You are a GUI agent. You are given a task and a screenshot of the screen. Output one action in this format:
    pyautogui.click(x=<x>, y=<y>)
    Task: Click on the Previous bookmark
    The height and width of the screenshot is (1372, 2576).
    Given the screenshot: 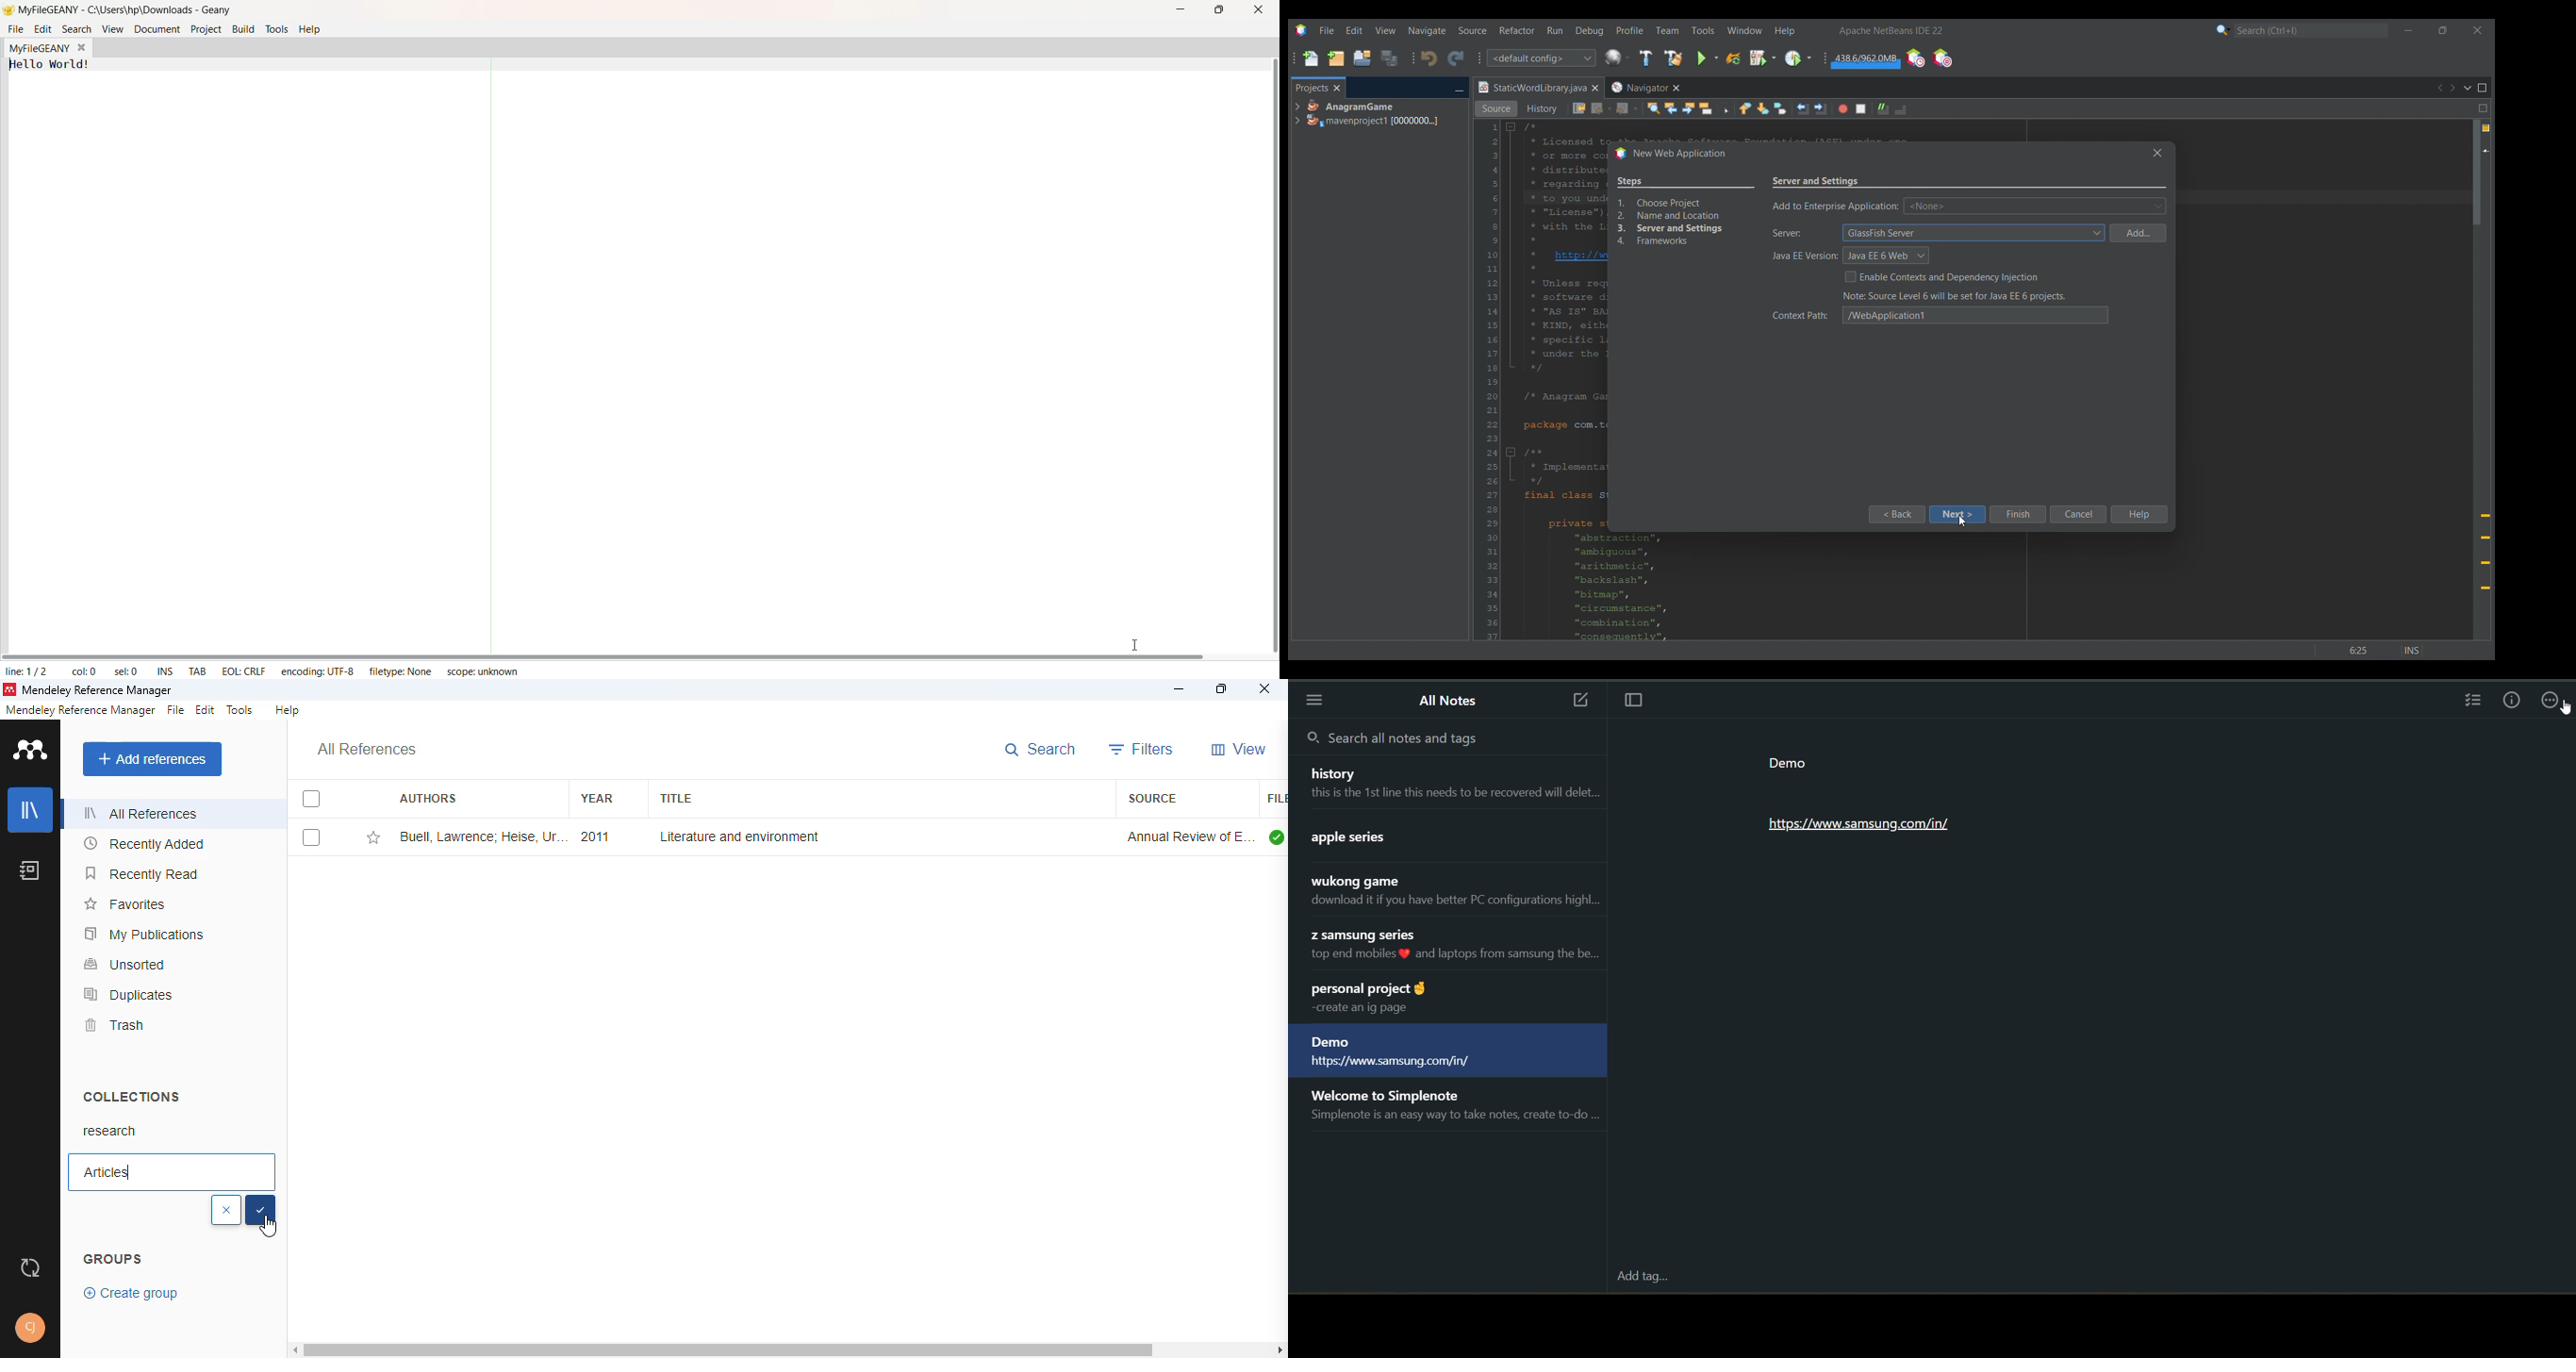 What is the action you would take?
    pyautogui.click(x=1745, y=108)
    